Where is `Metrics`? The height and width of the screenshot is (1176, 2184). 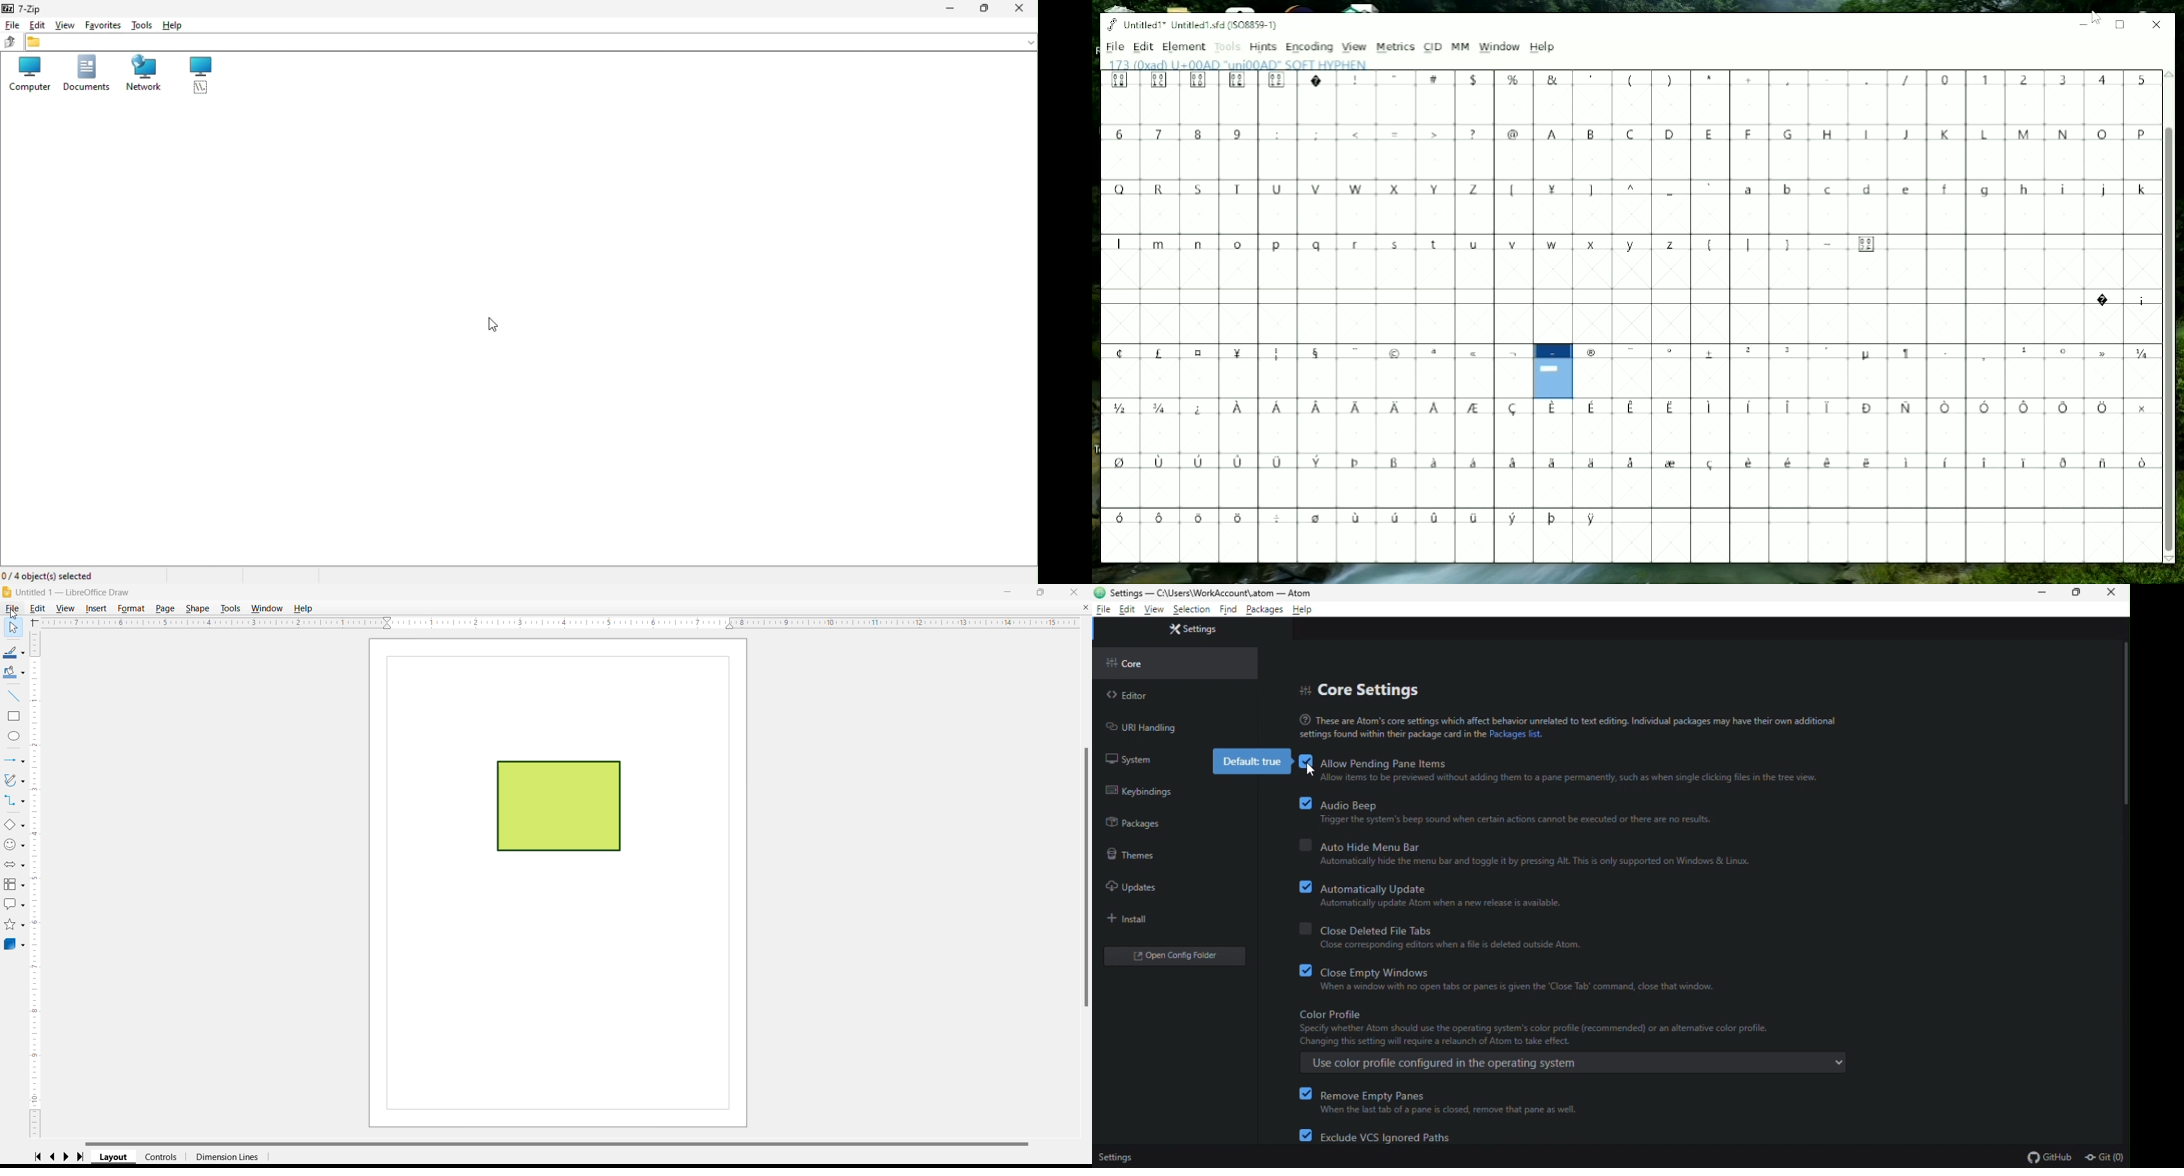
Metrics is located at coordinates (1395, 47).